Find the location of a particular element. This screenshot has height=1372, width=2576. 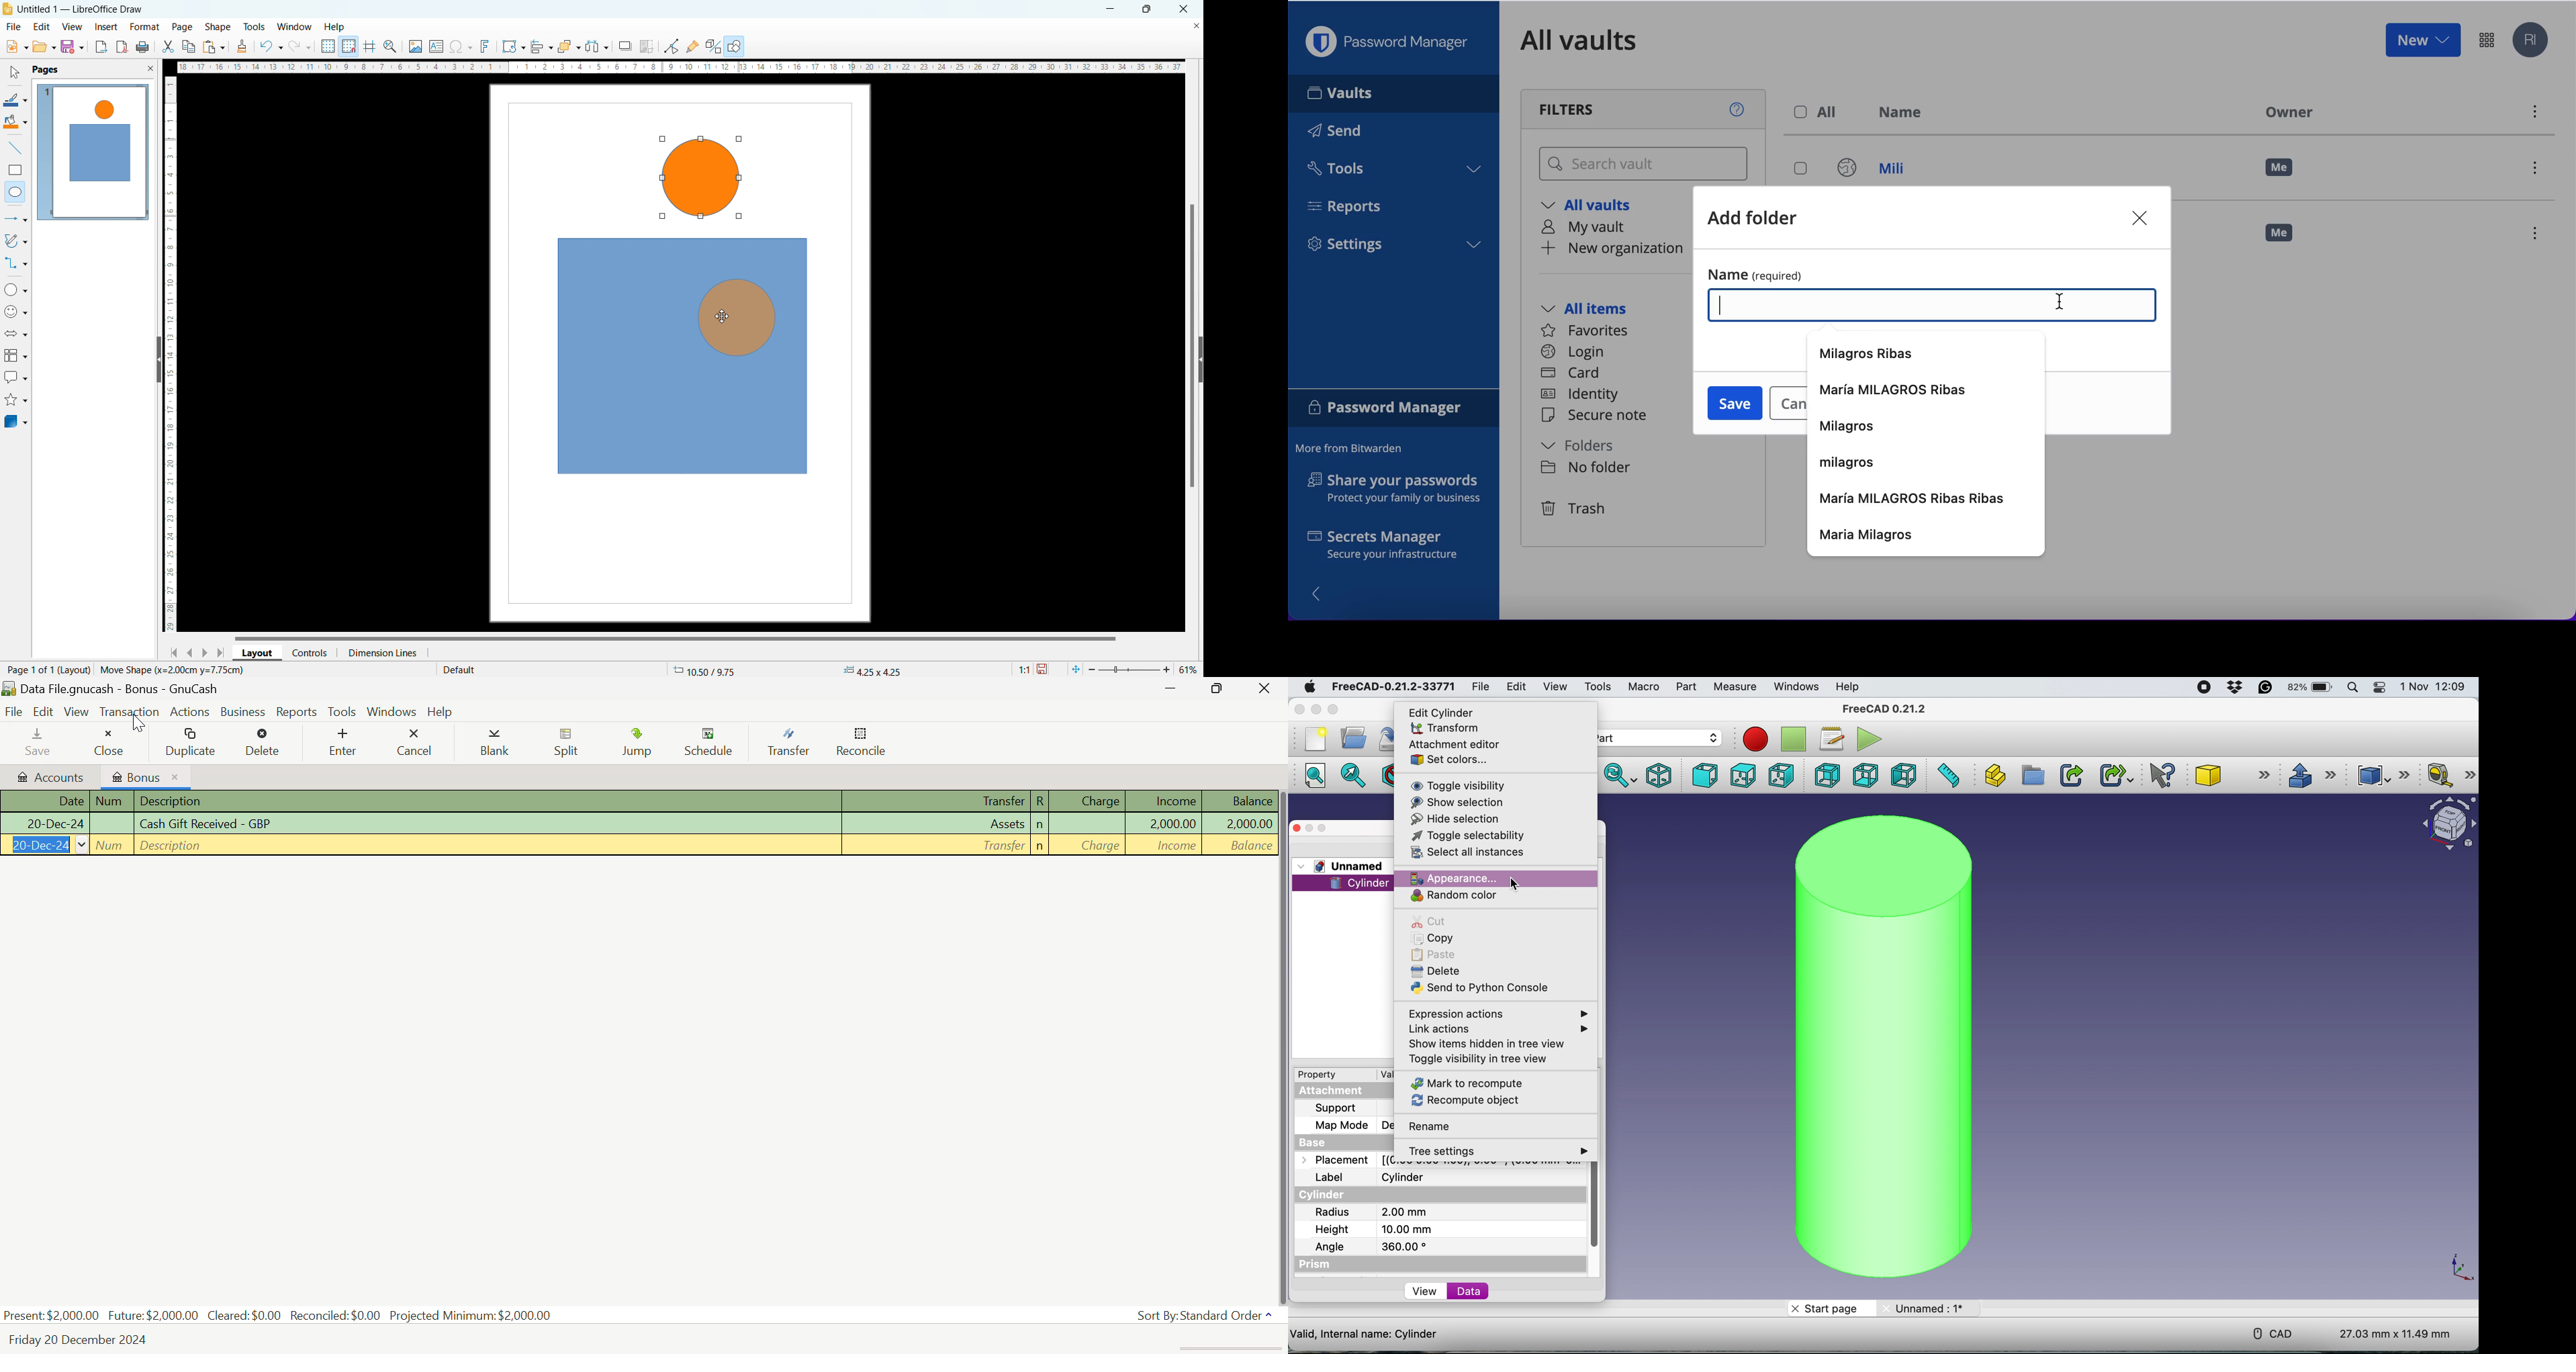

send to python console is located at coordinates (1478, 991).